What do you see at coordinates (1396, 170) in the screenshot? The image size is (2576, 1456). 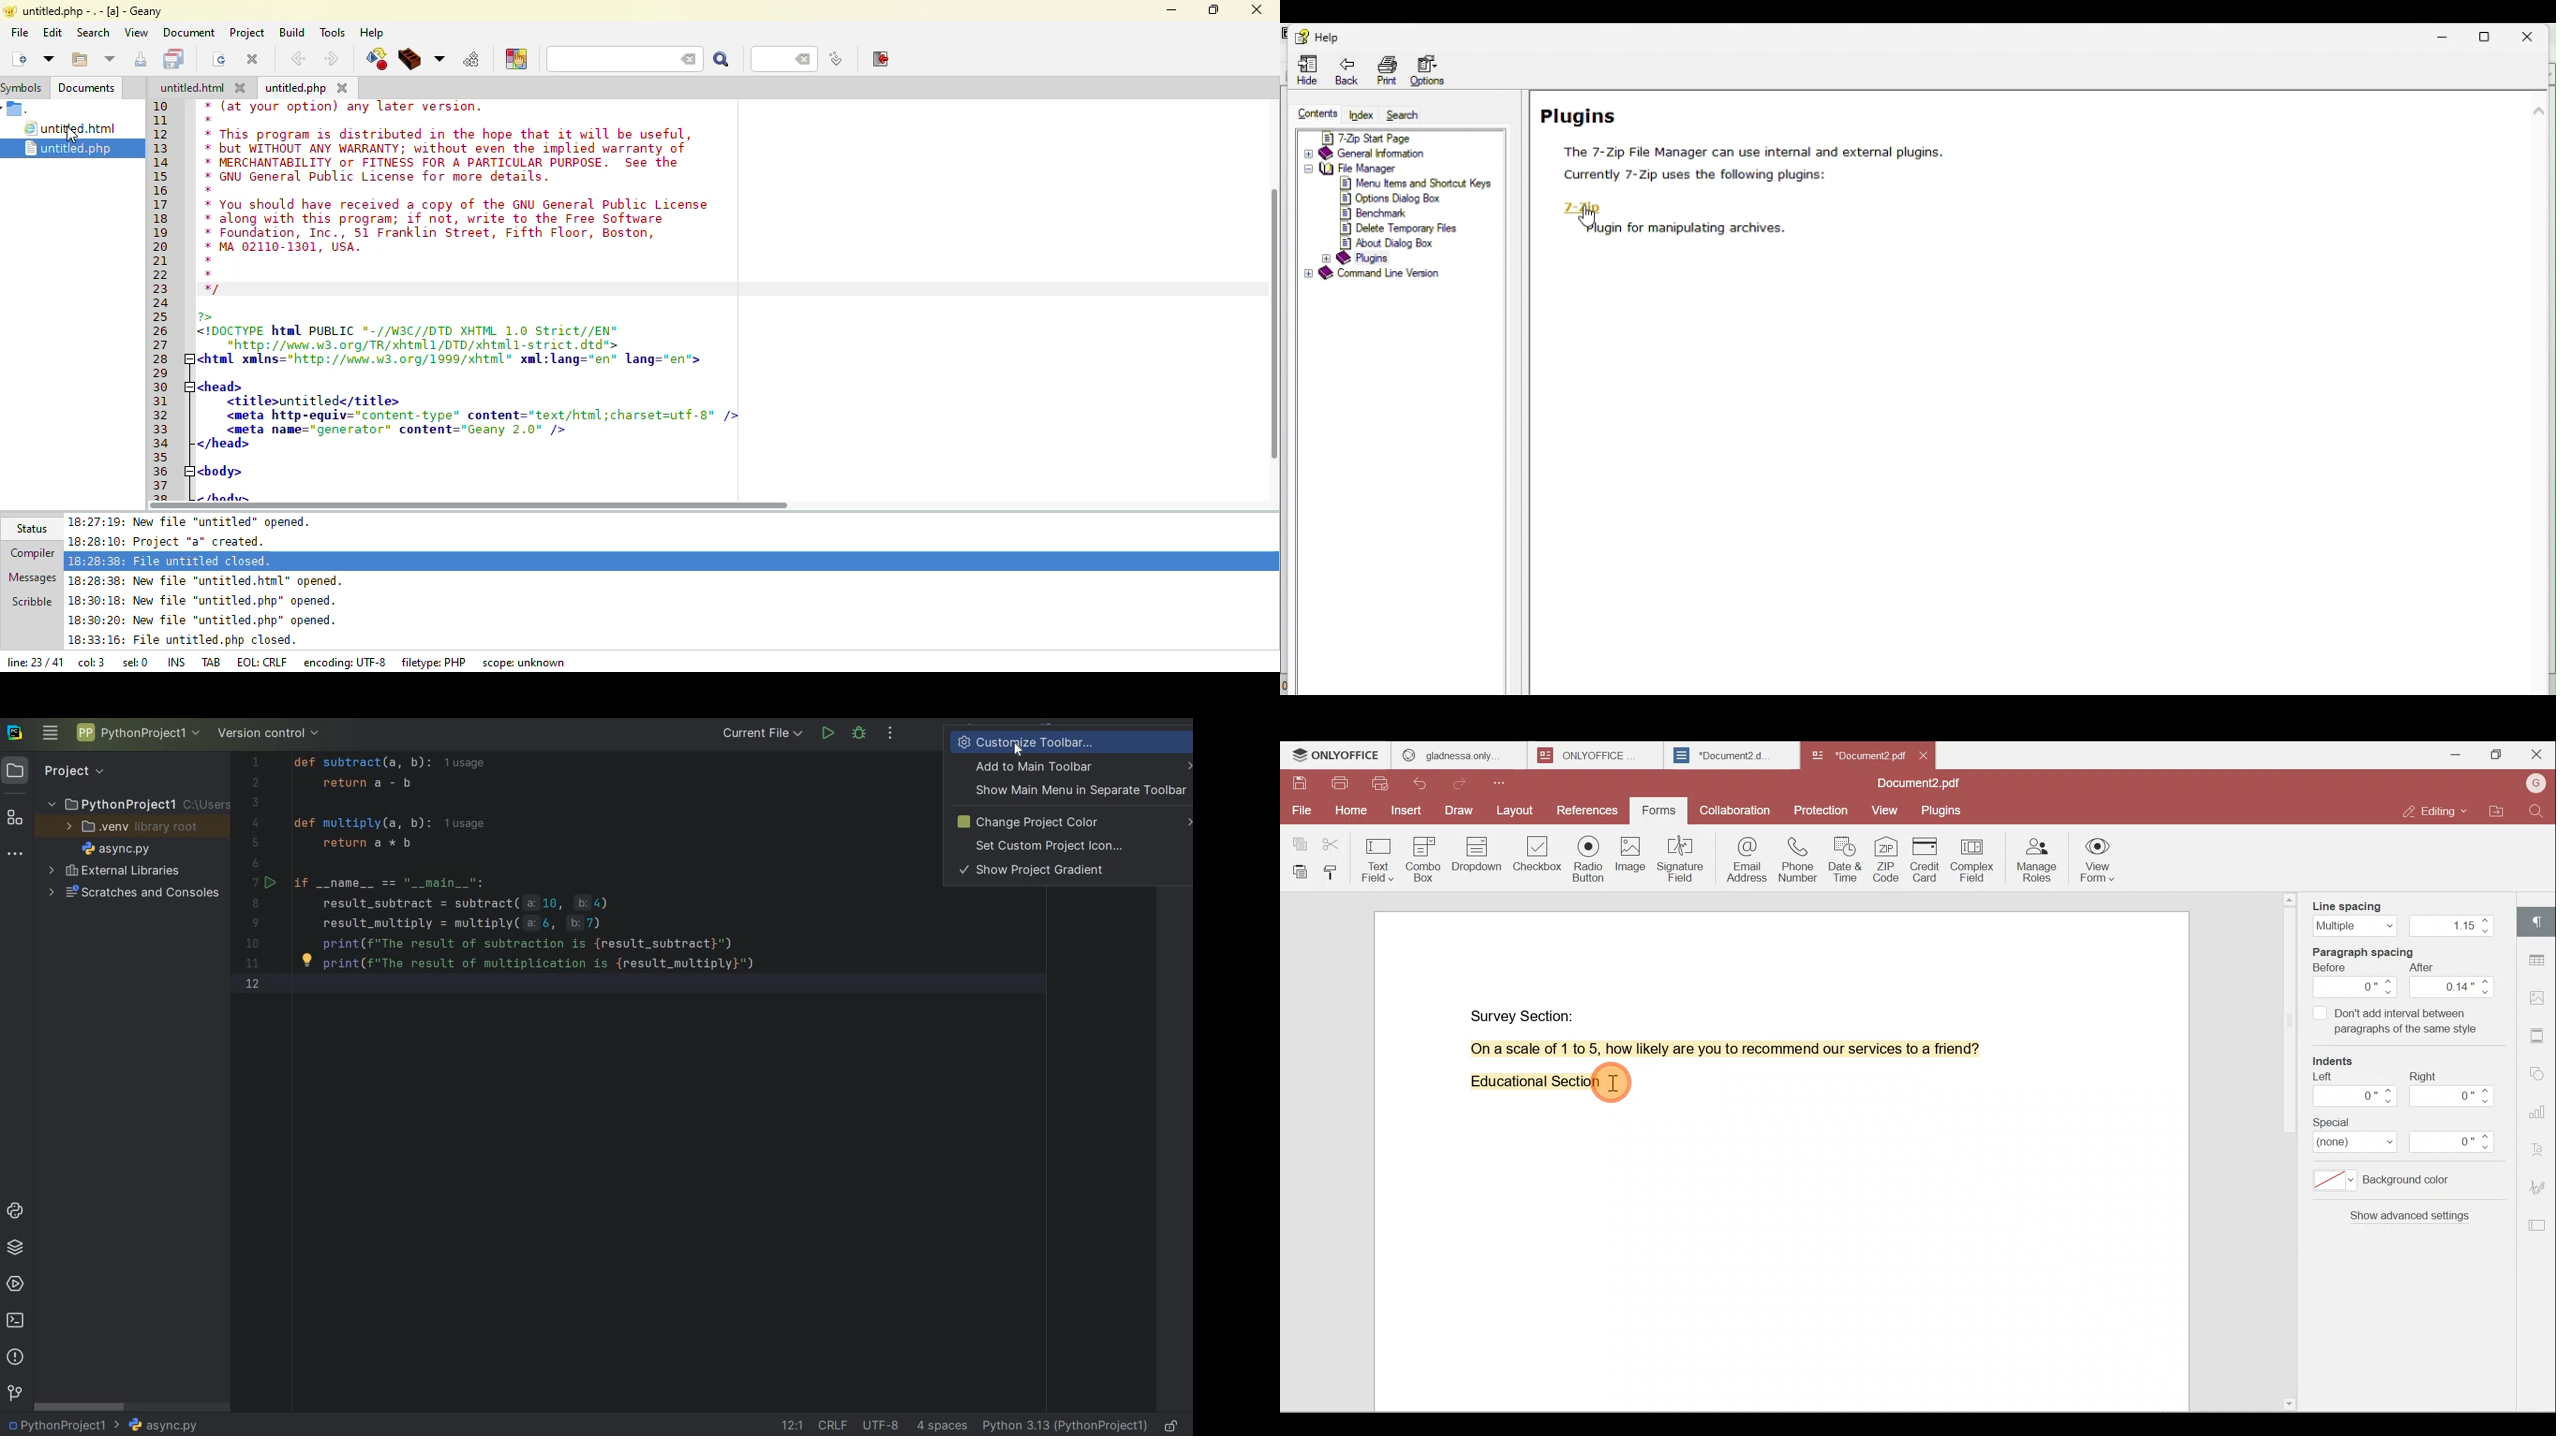 I see `File Manager` at bounding box center [1396, 170].